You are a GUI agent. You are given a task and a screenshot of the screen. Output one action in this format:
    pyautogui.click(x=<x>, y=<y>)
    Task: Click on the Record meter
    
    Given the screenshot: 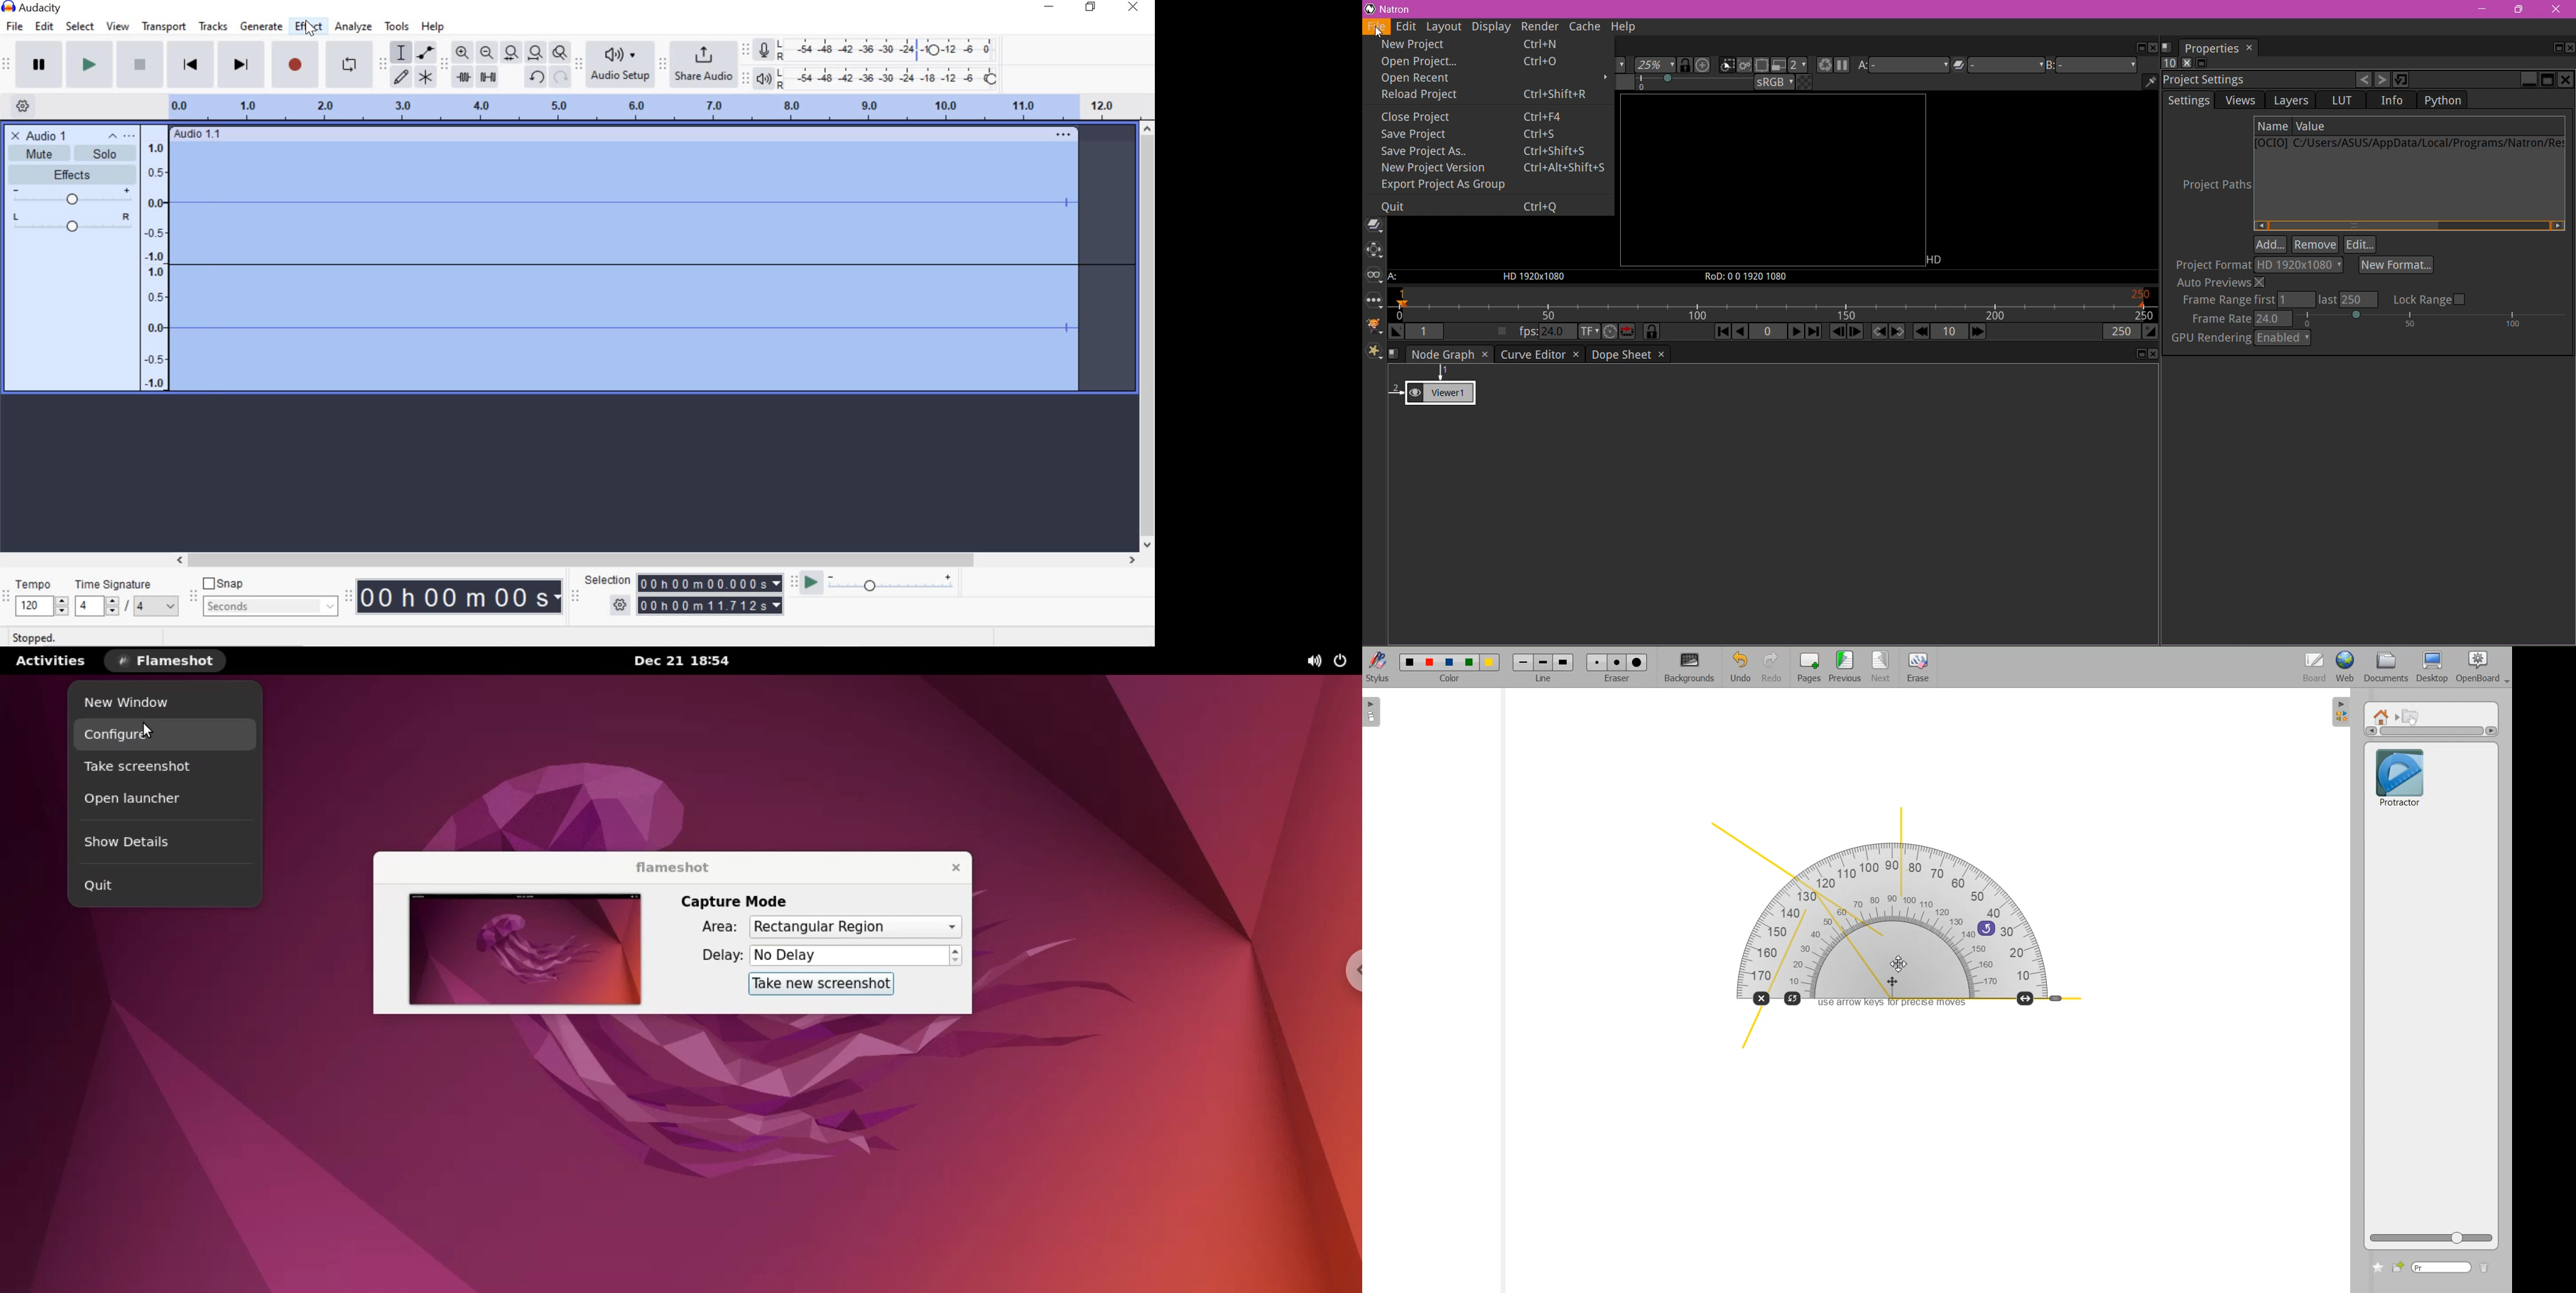 What is the action you would take?
    pyautogui.click(x=764, y=49)
    